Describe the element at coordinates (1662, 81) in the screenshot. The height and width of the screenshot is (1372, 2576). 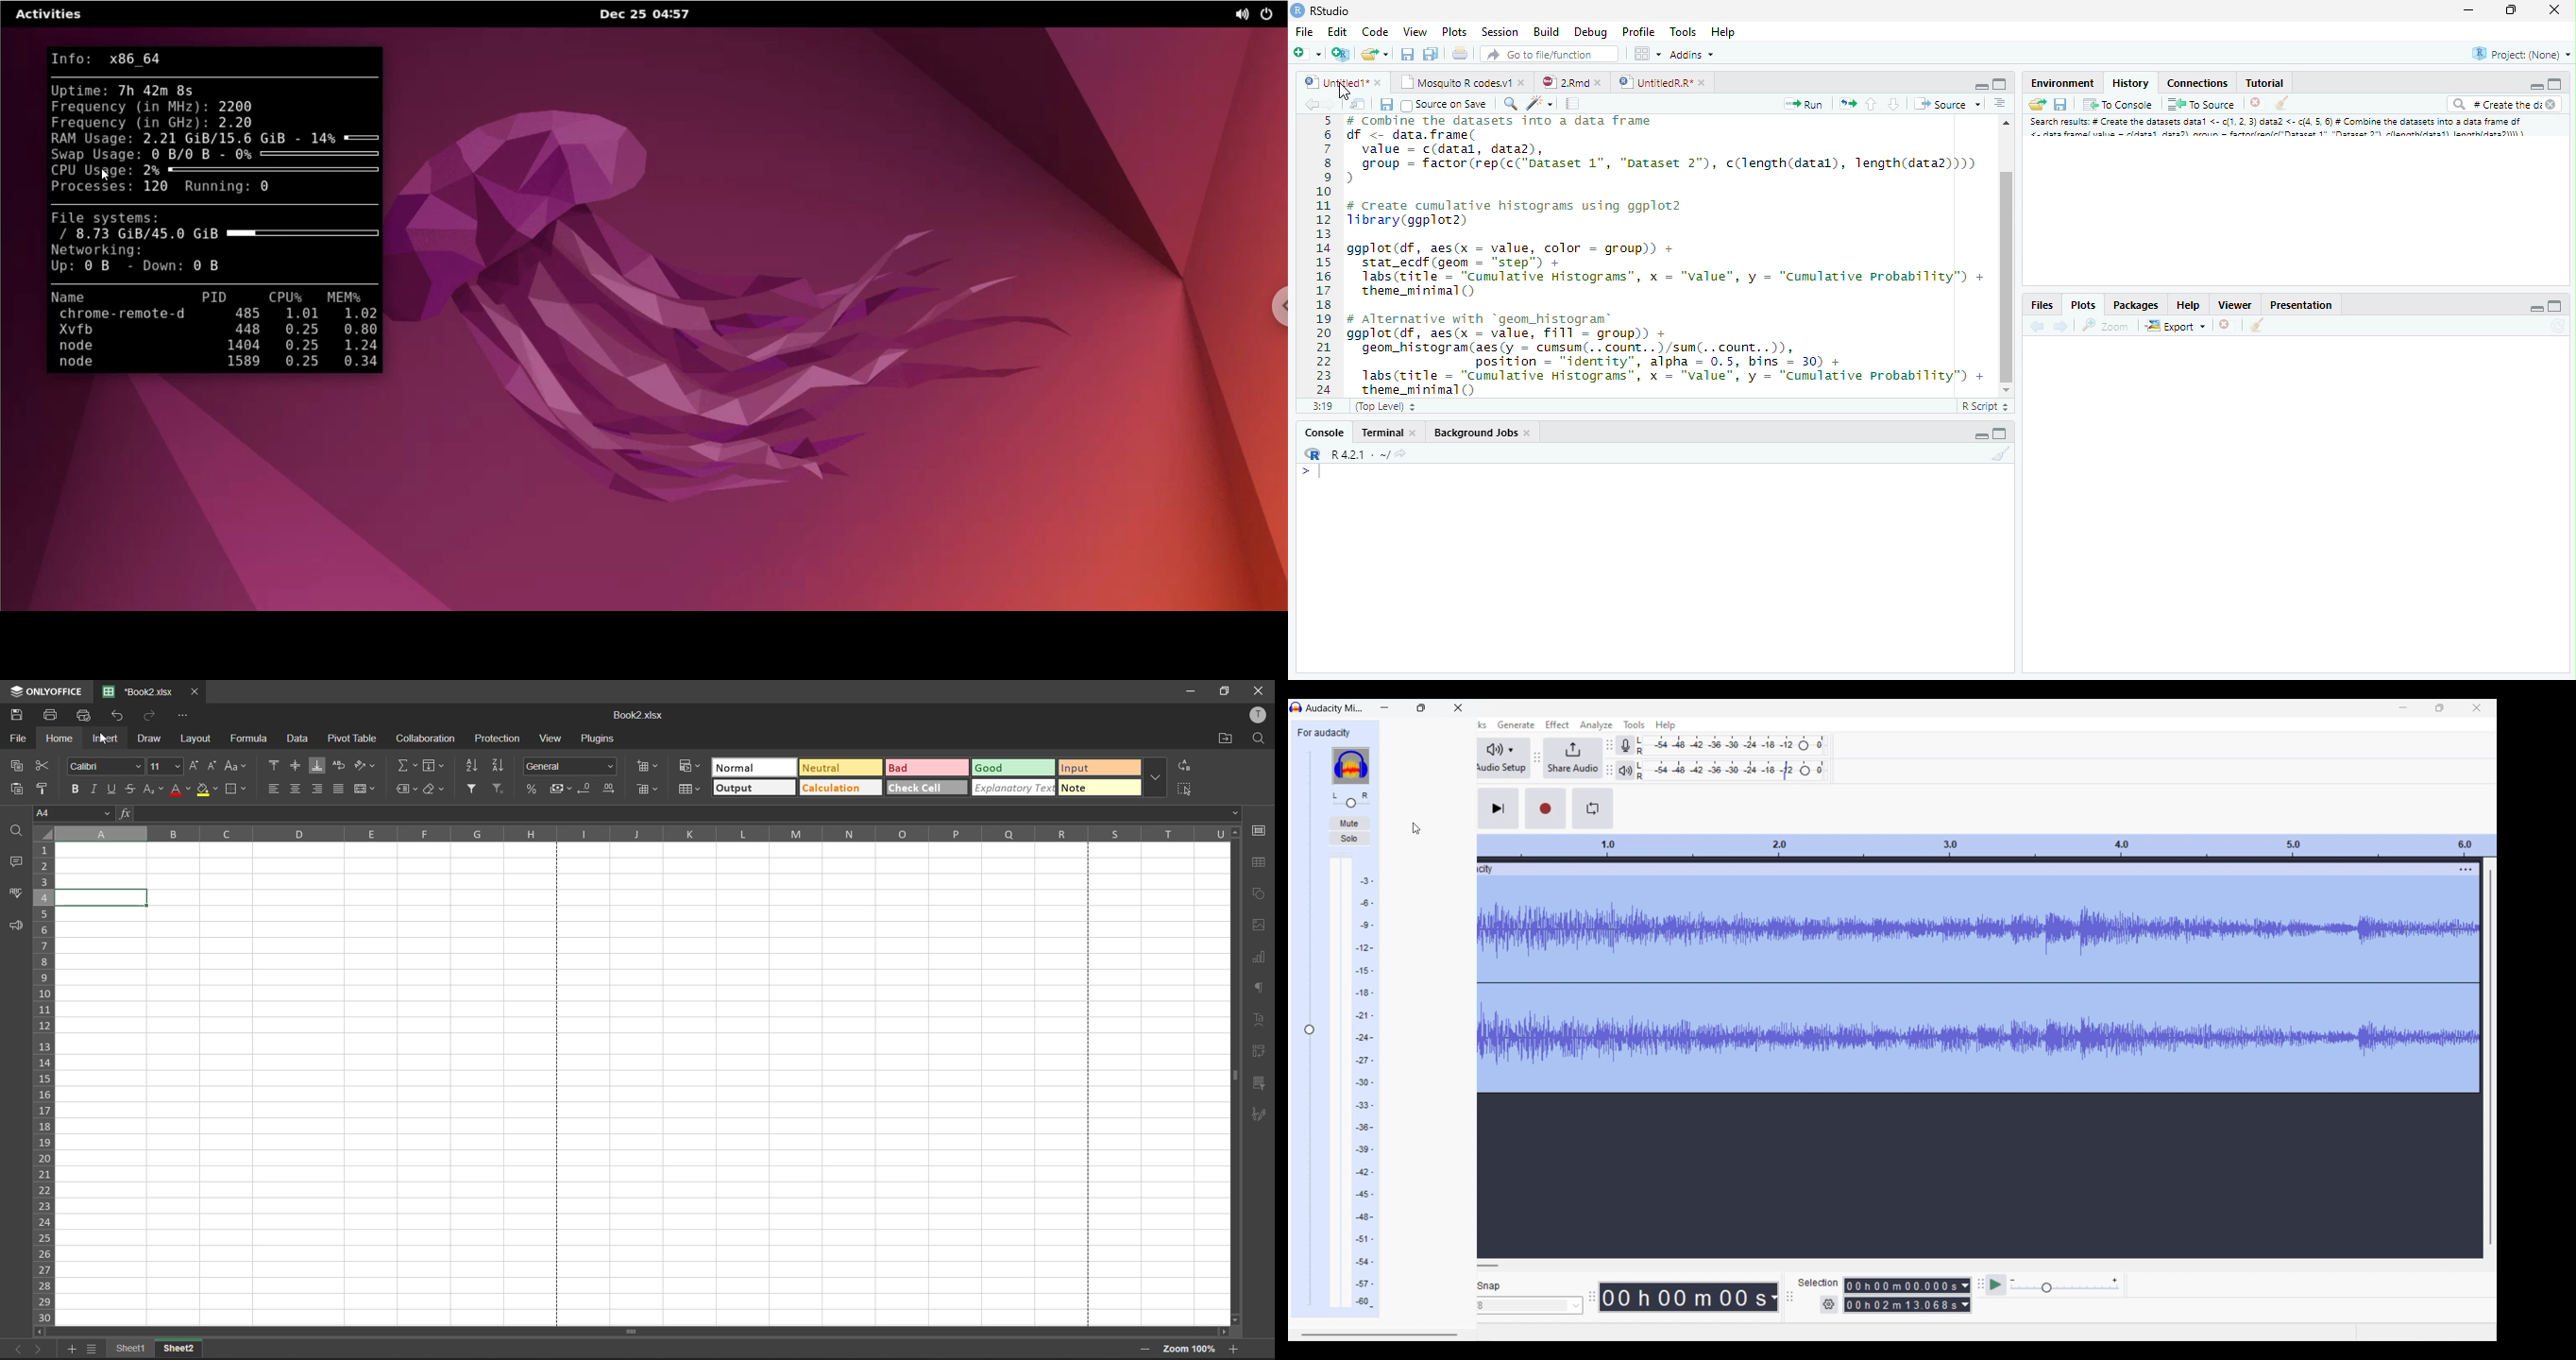
I see `UntitledR.R` at that location.